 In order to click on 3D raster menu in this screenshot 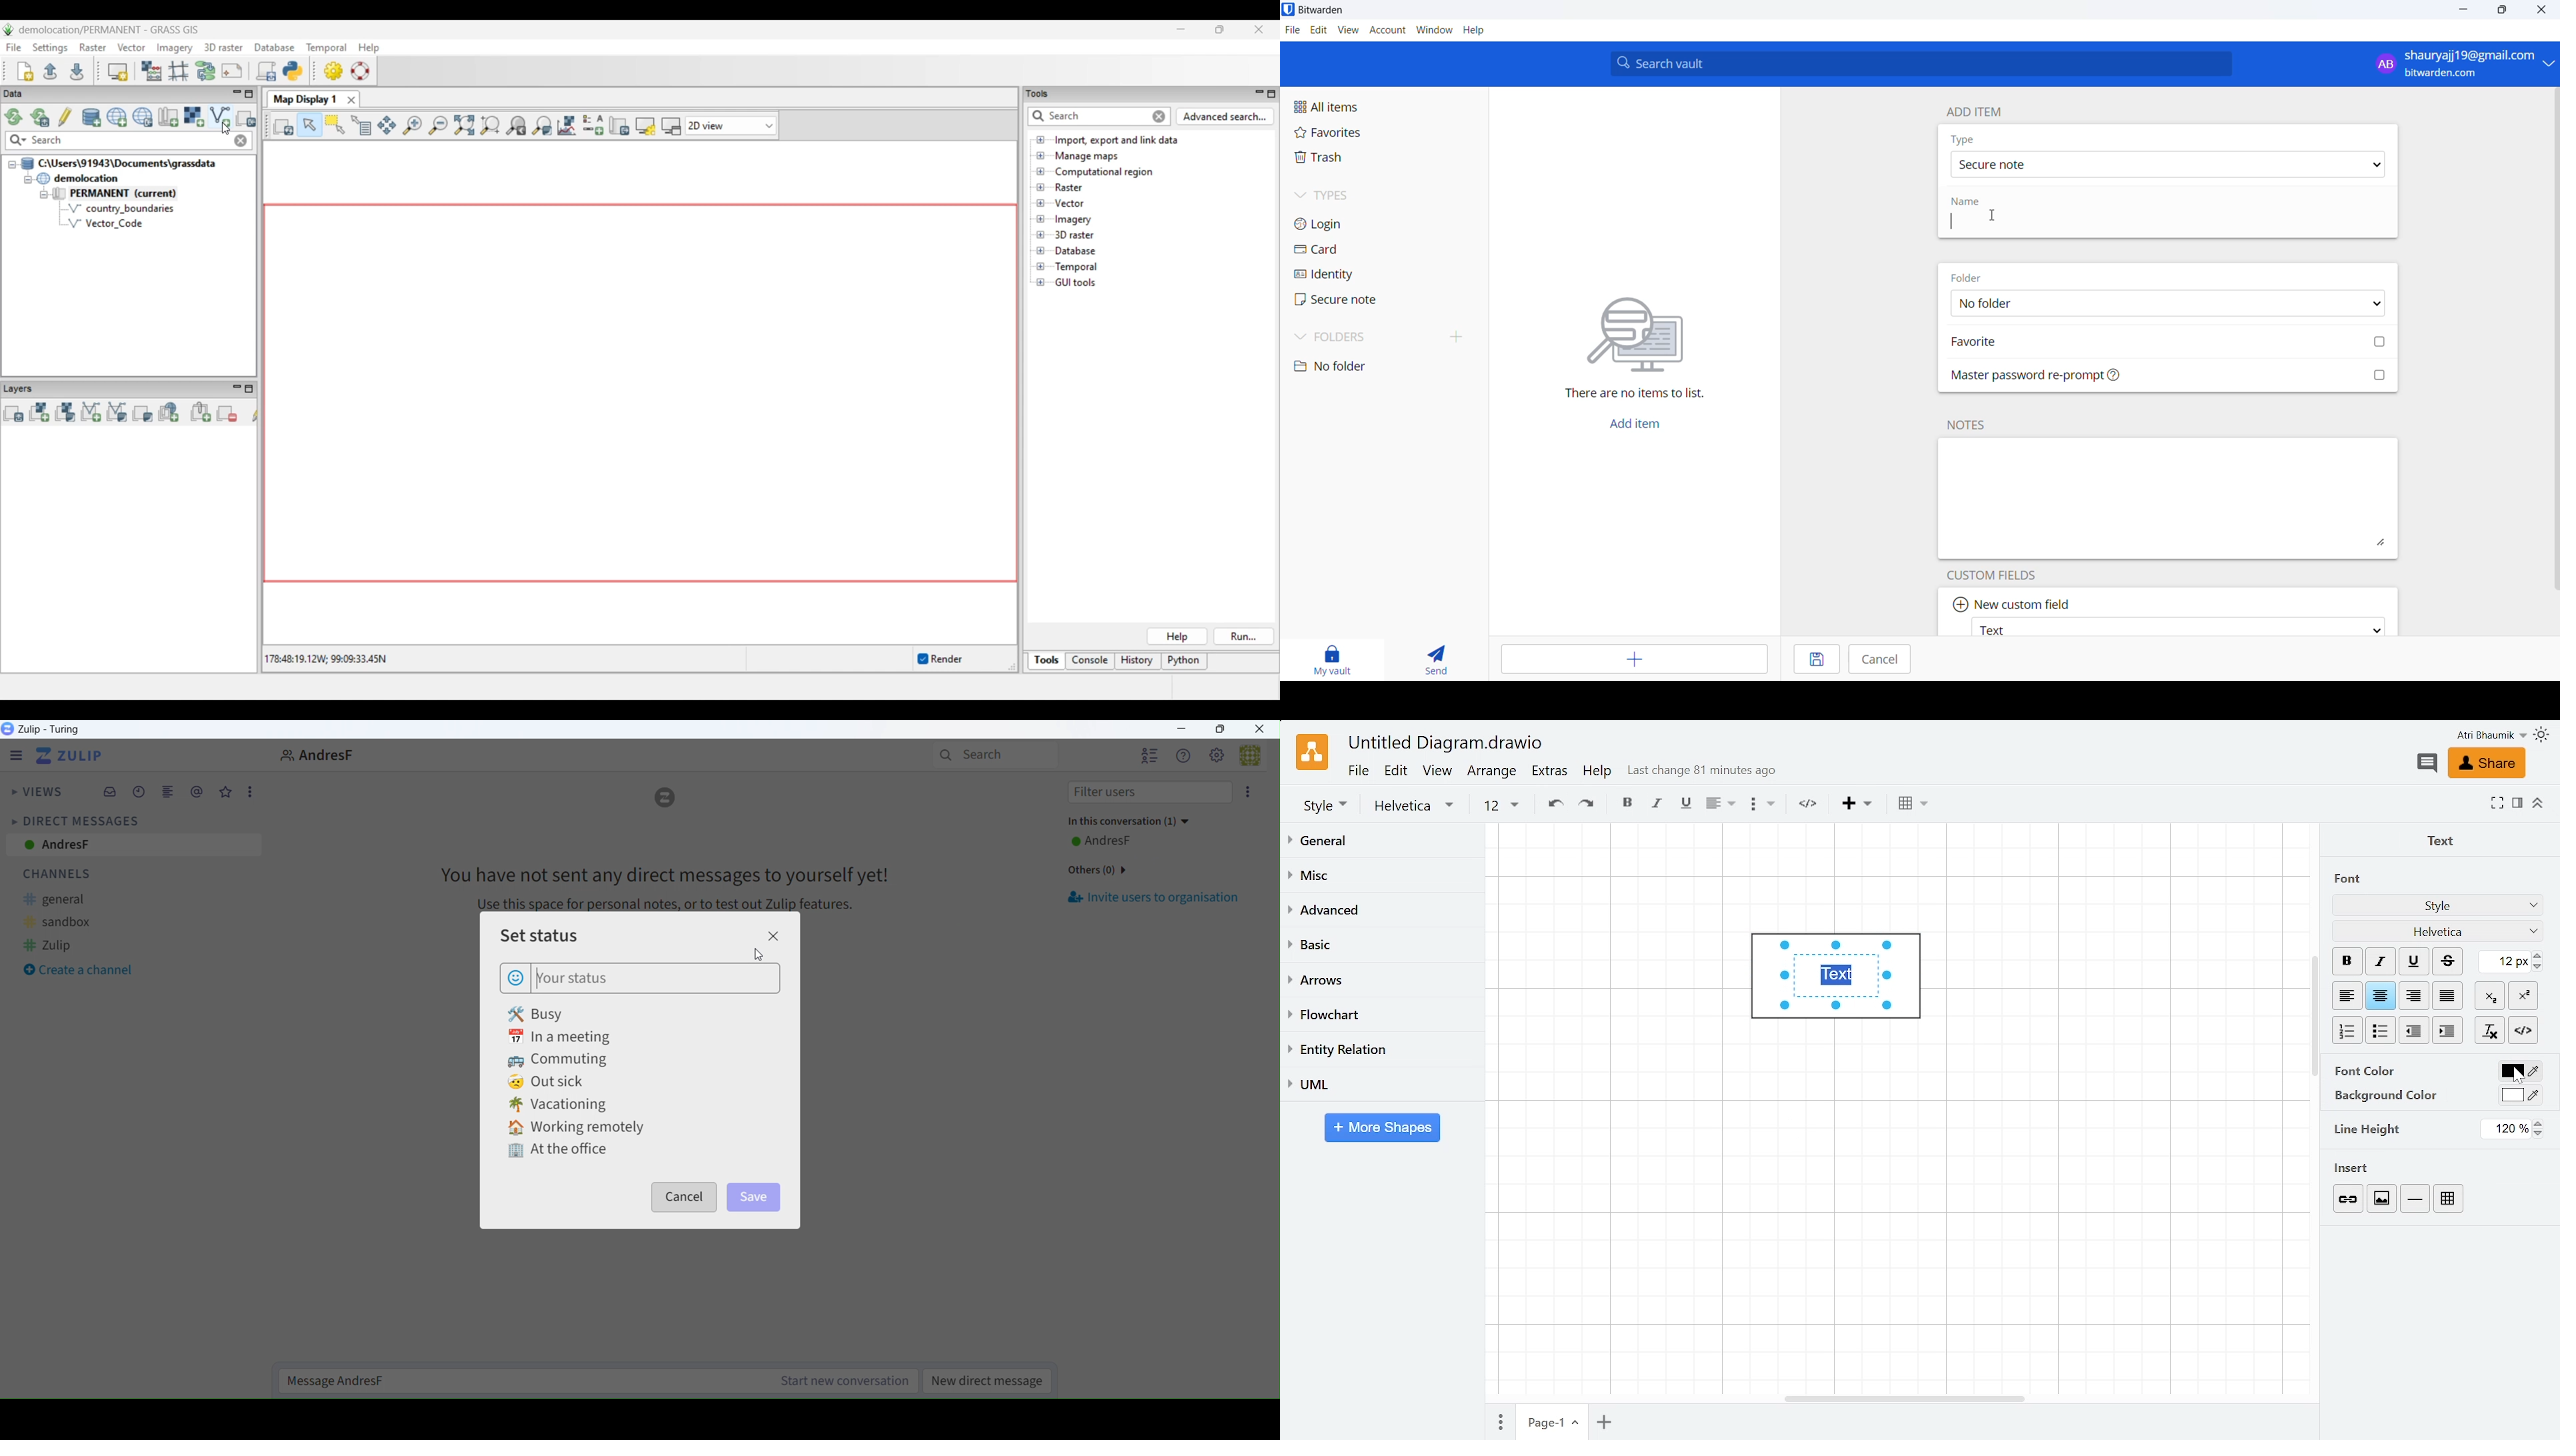, I will do `click(223, 47)`.